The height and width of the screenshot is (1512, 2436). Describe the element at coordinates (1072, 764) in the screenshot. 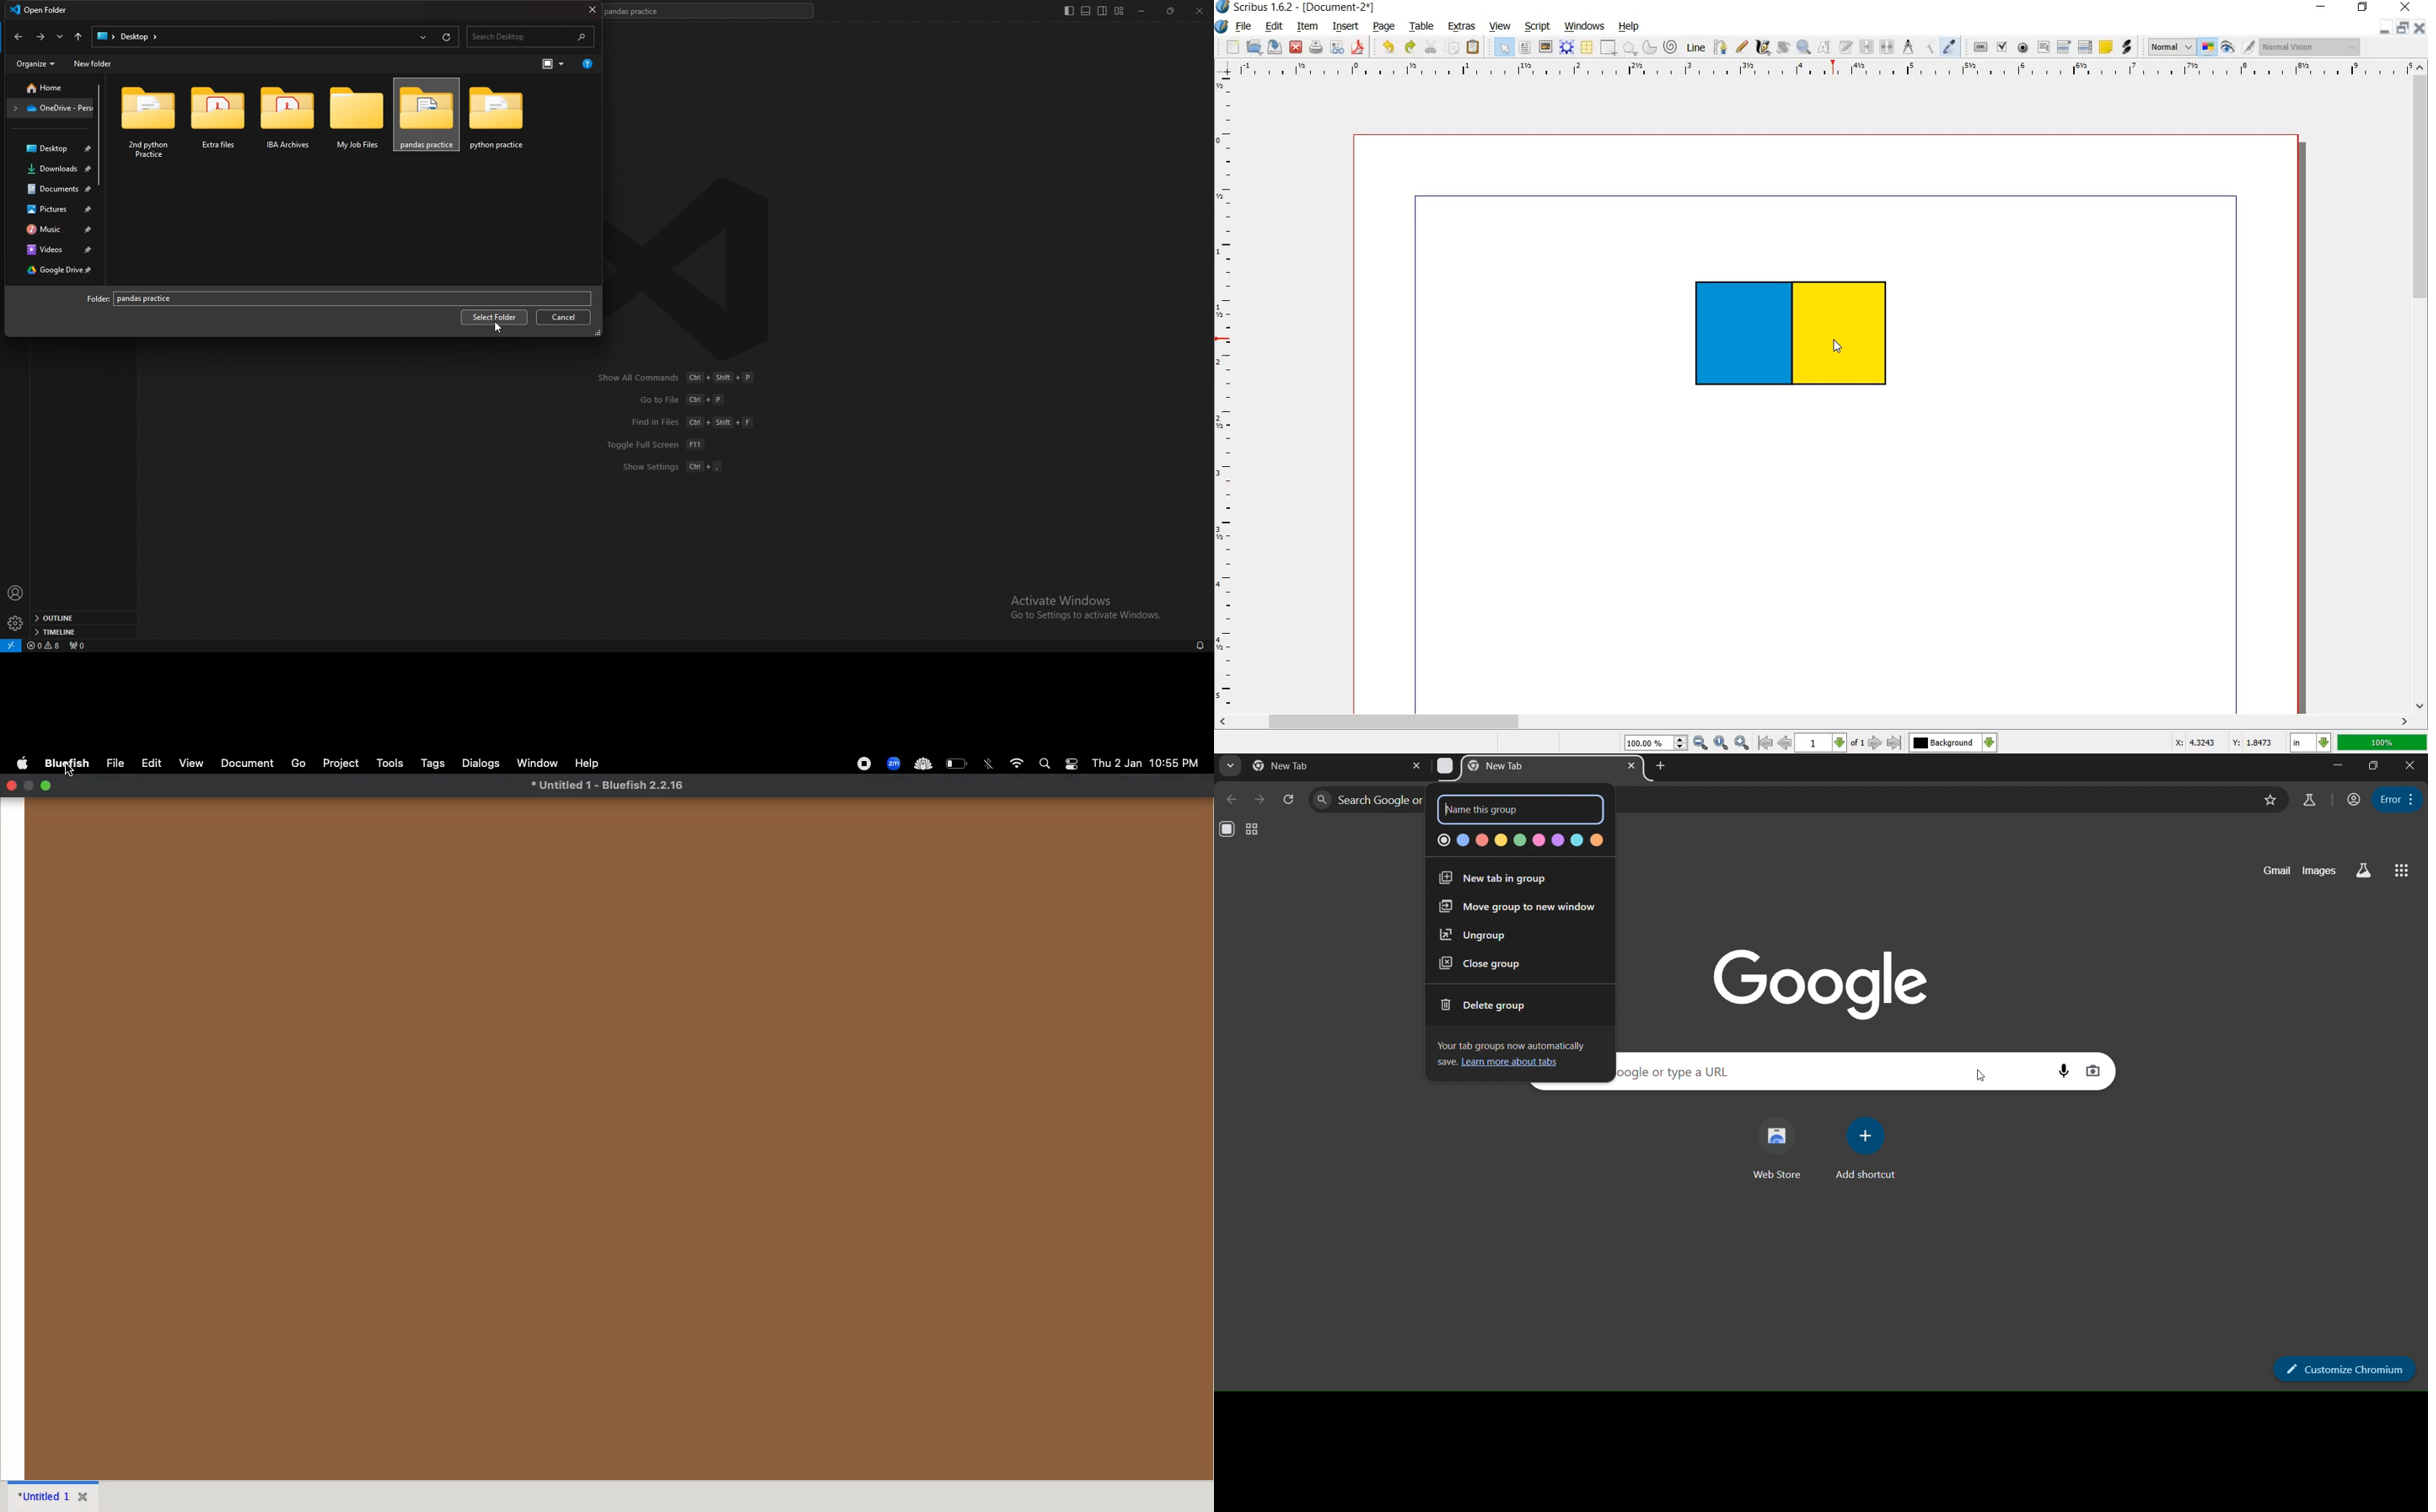

I see `notification` at that location.